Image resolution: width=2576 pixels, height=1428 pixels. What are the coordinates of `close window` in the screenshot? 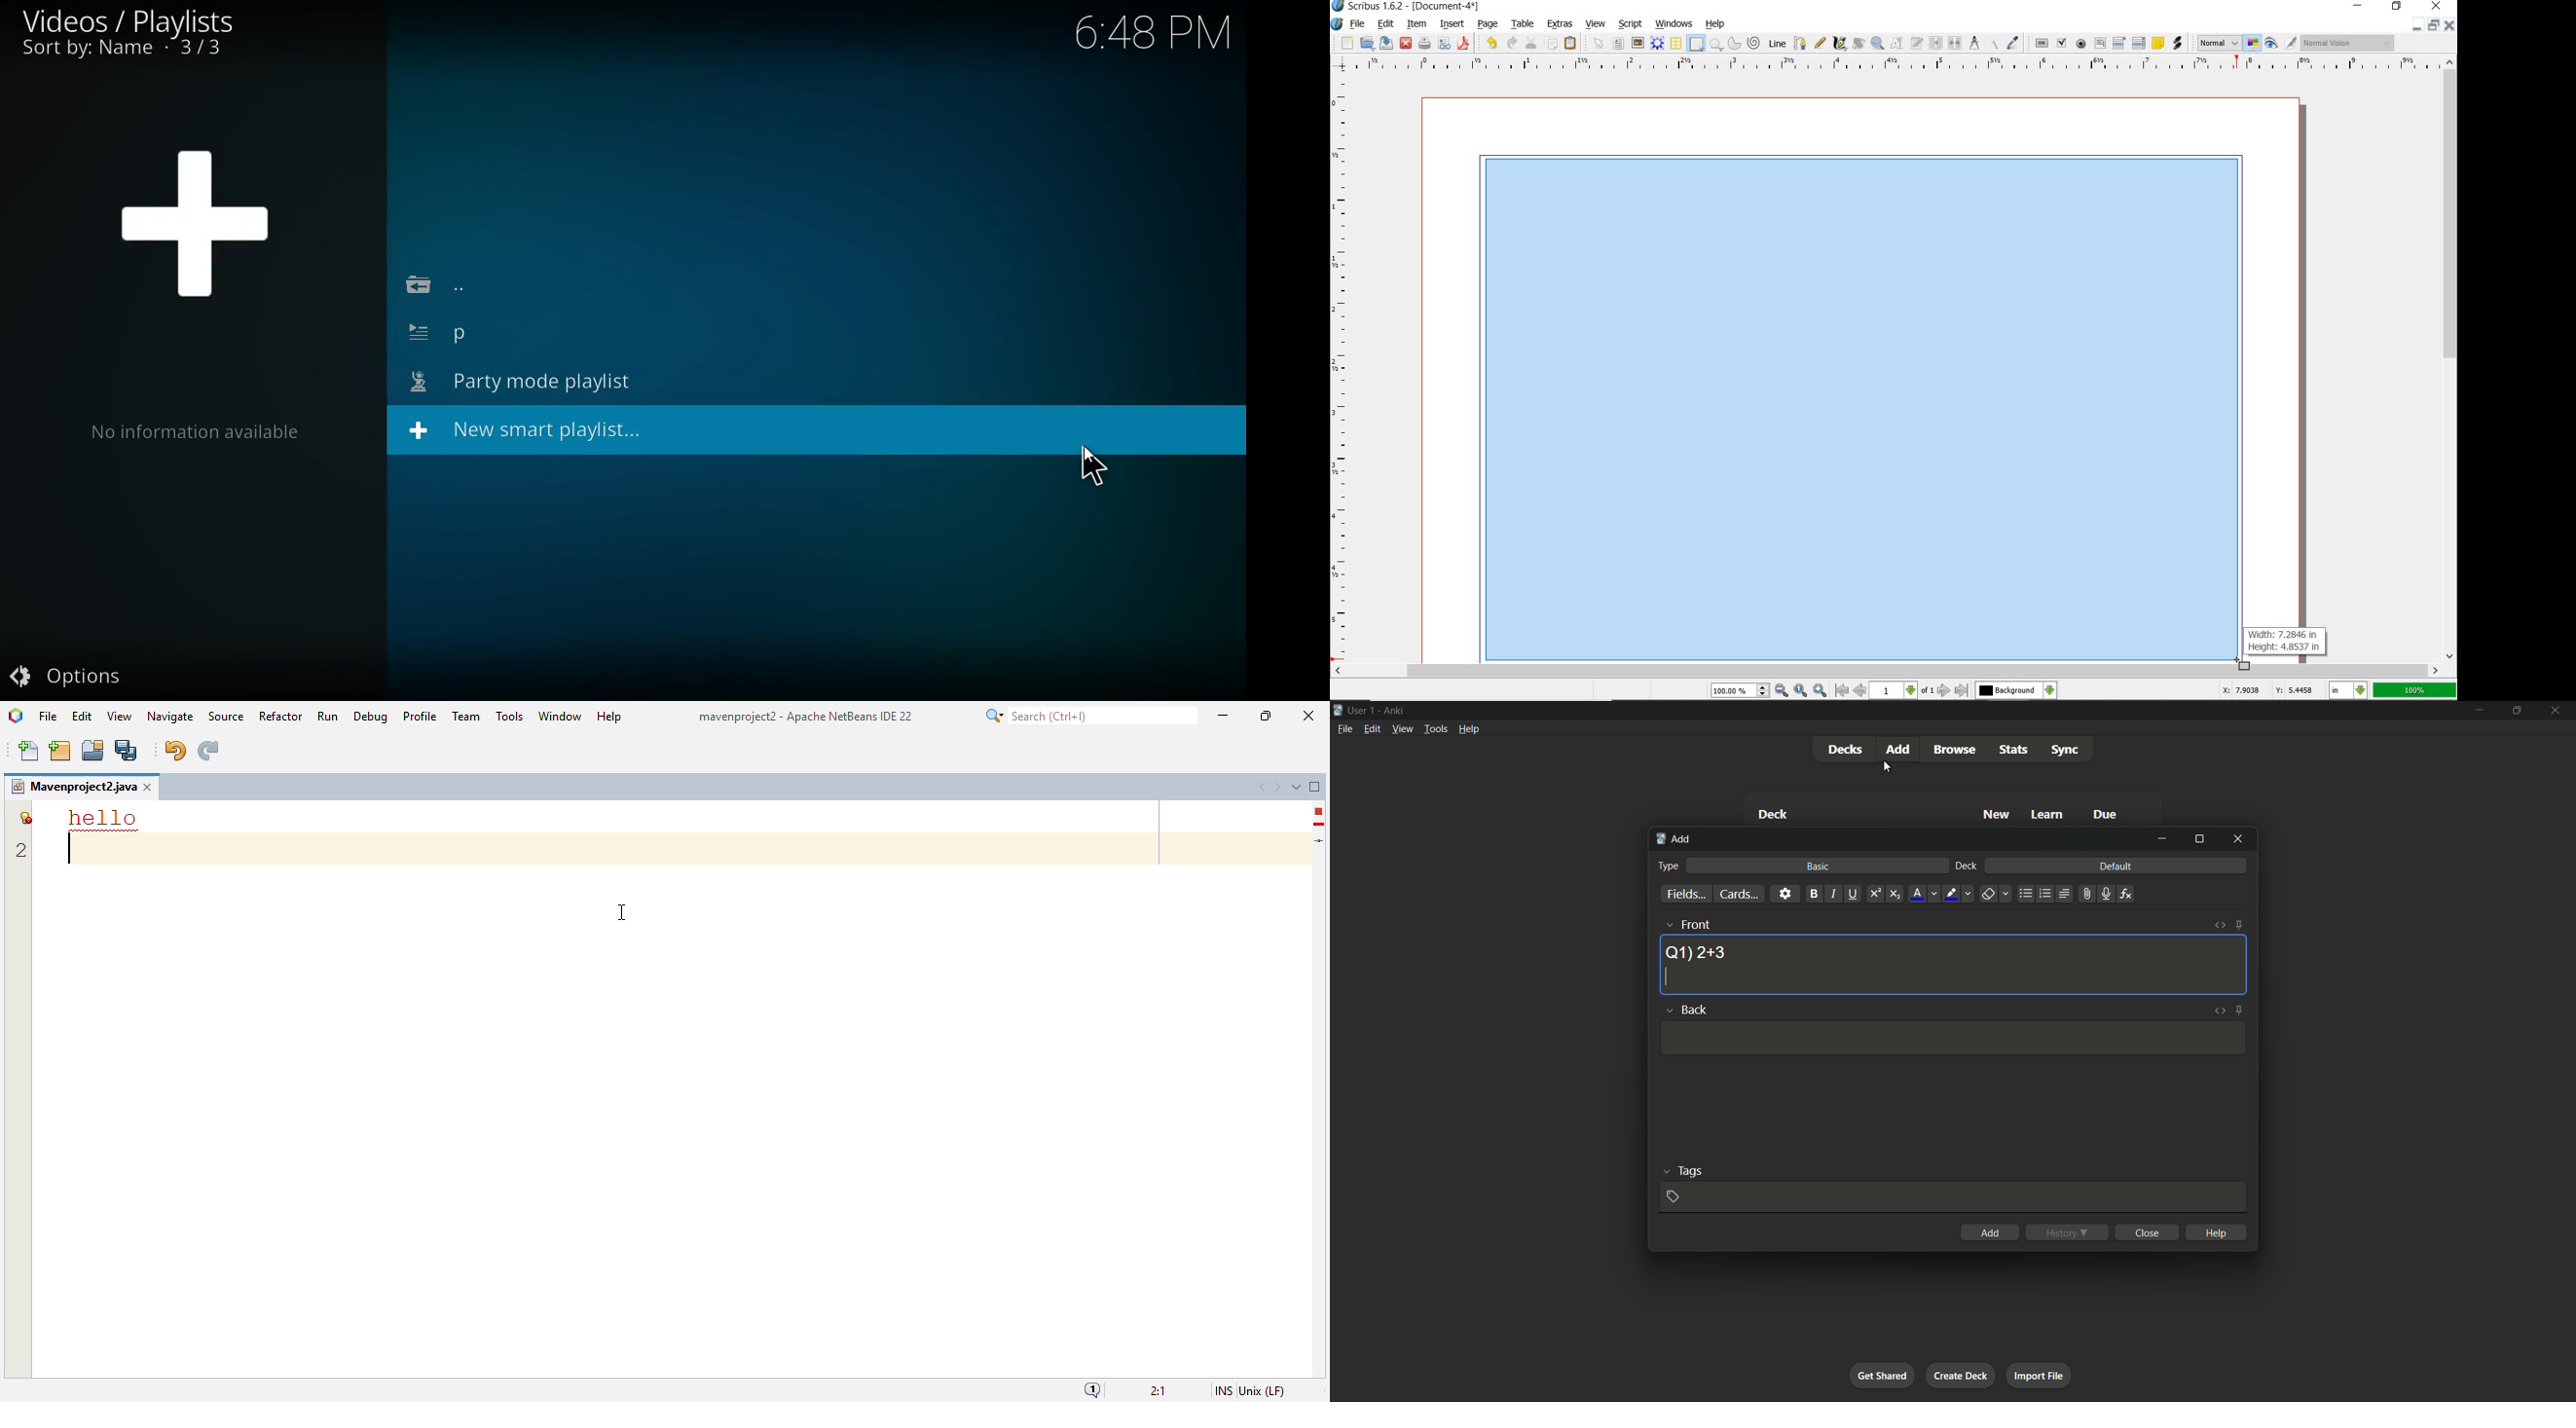 It's located at (2239, 838).